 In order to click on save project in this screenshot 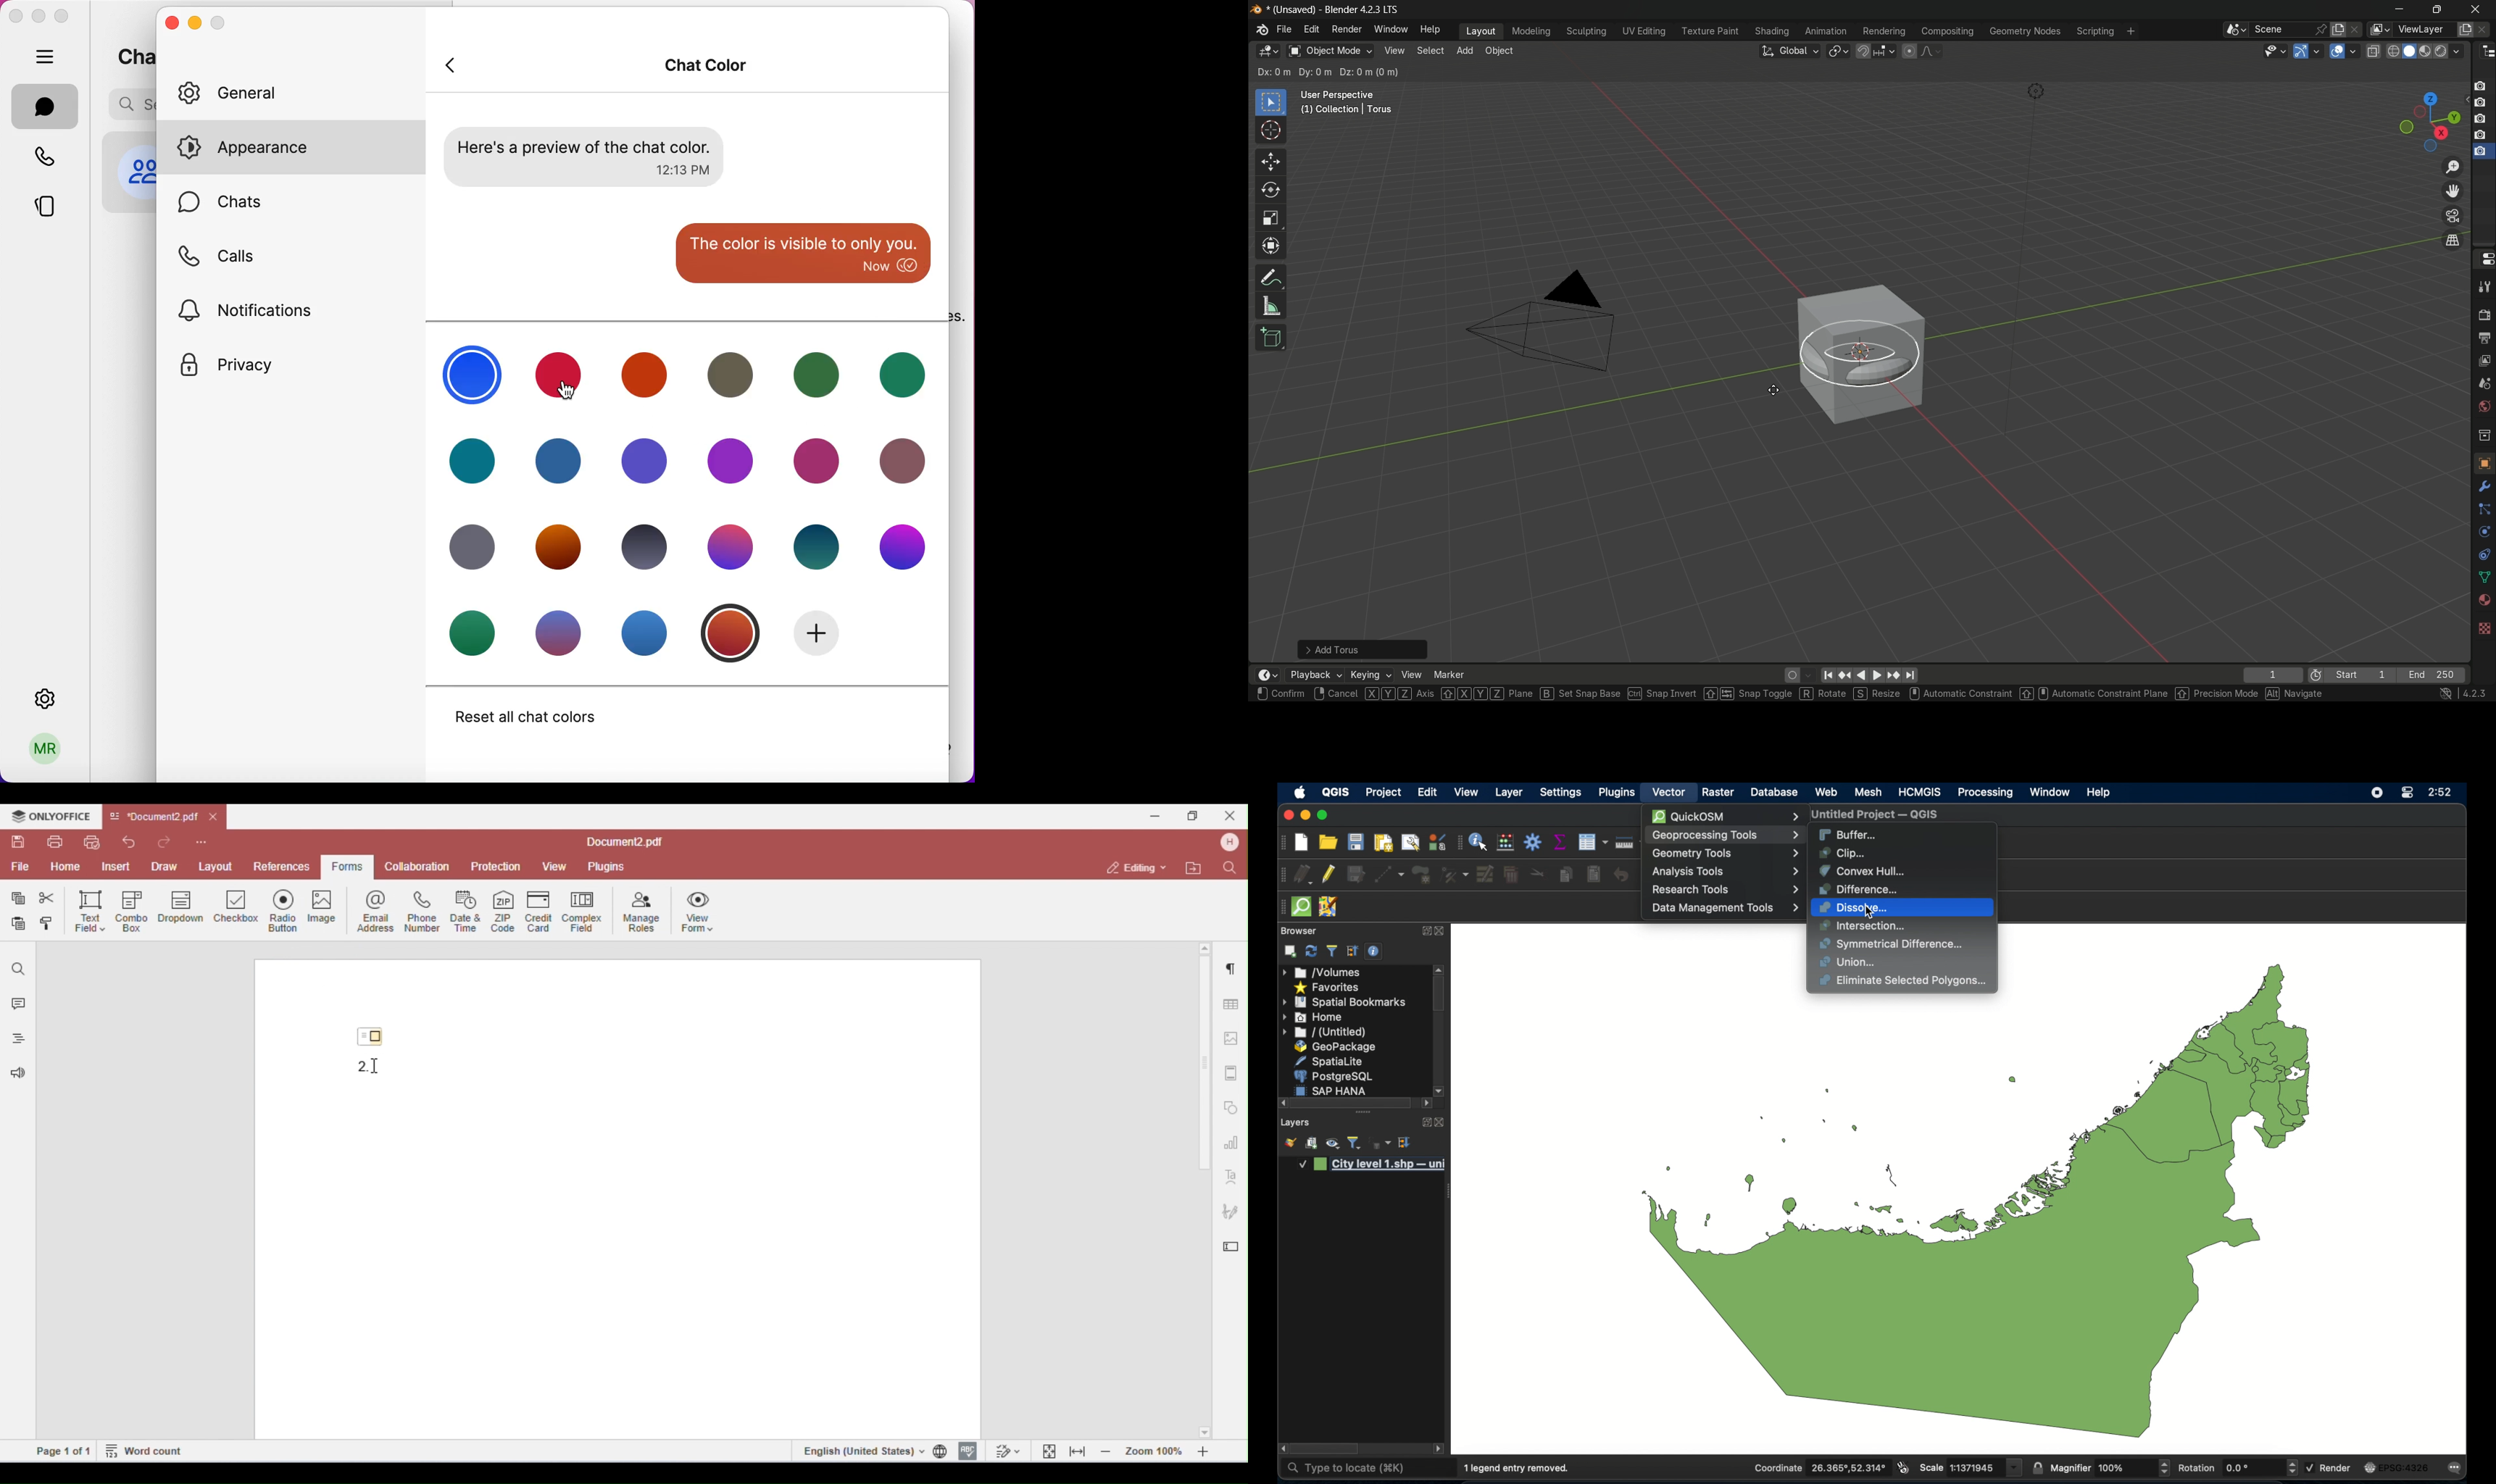, I will do `click(1357, 842)`.